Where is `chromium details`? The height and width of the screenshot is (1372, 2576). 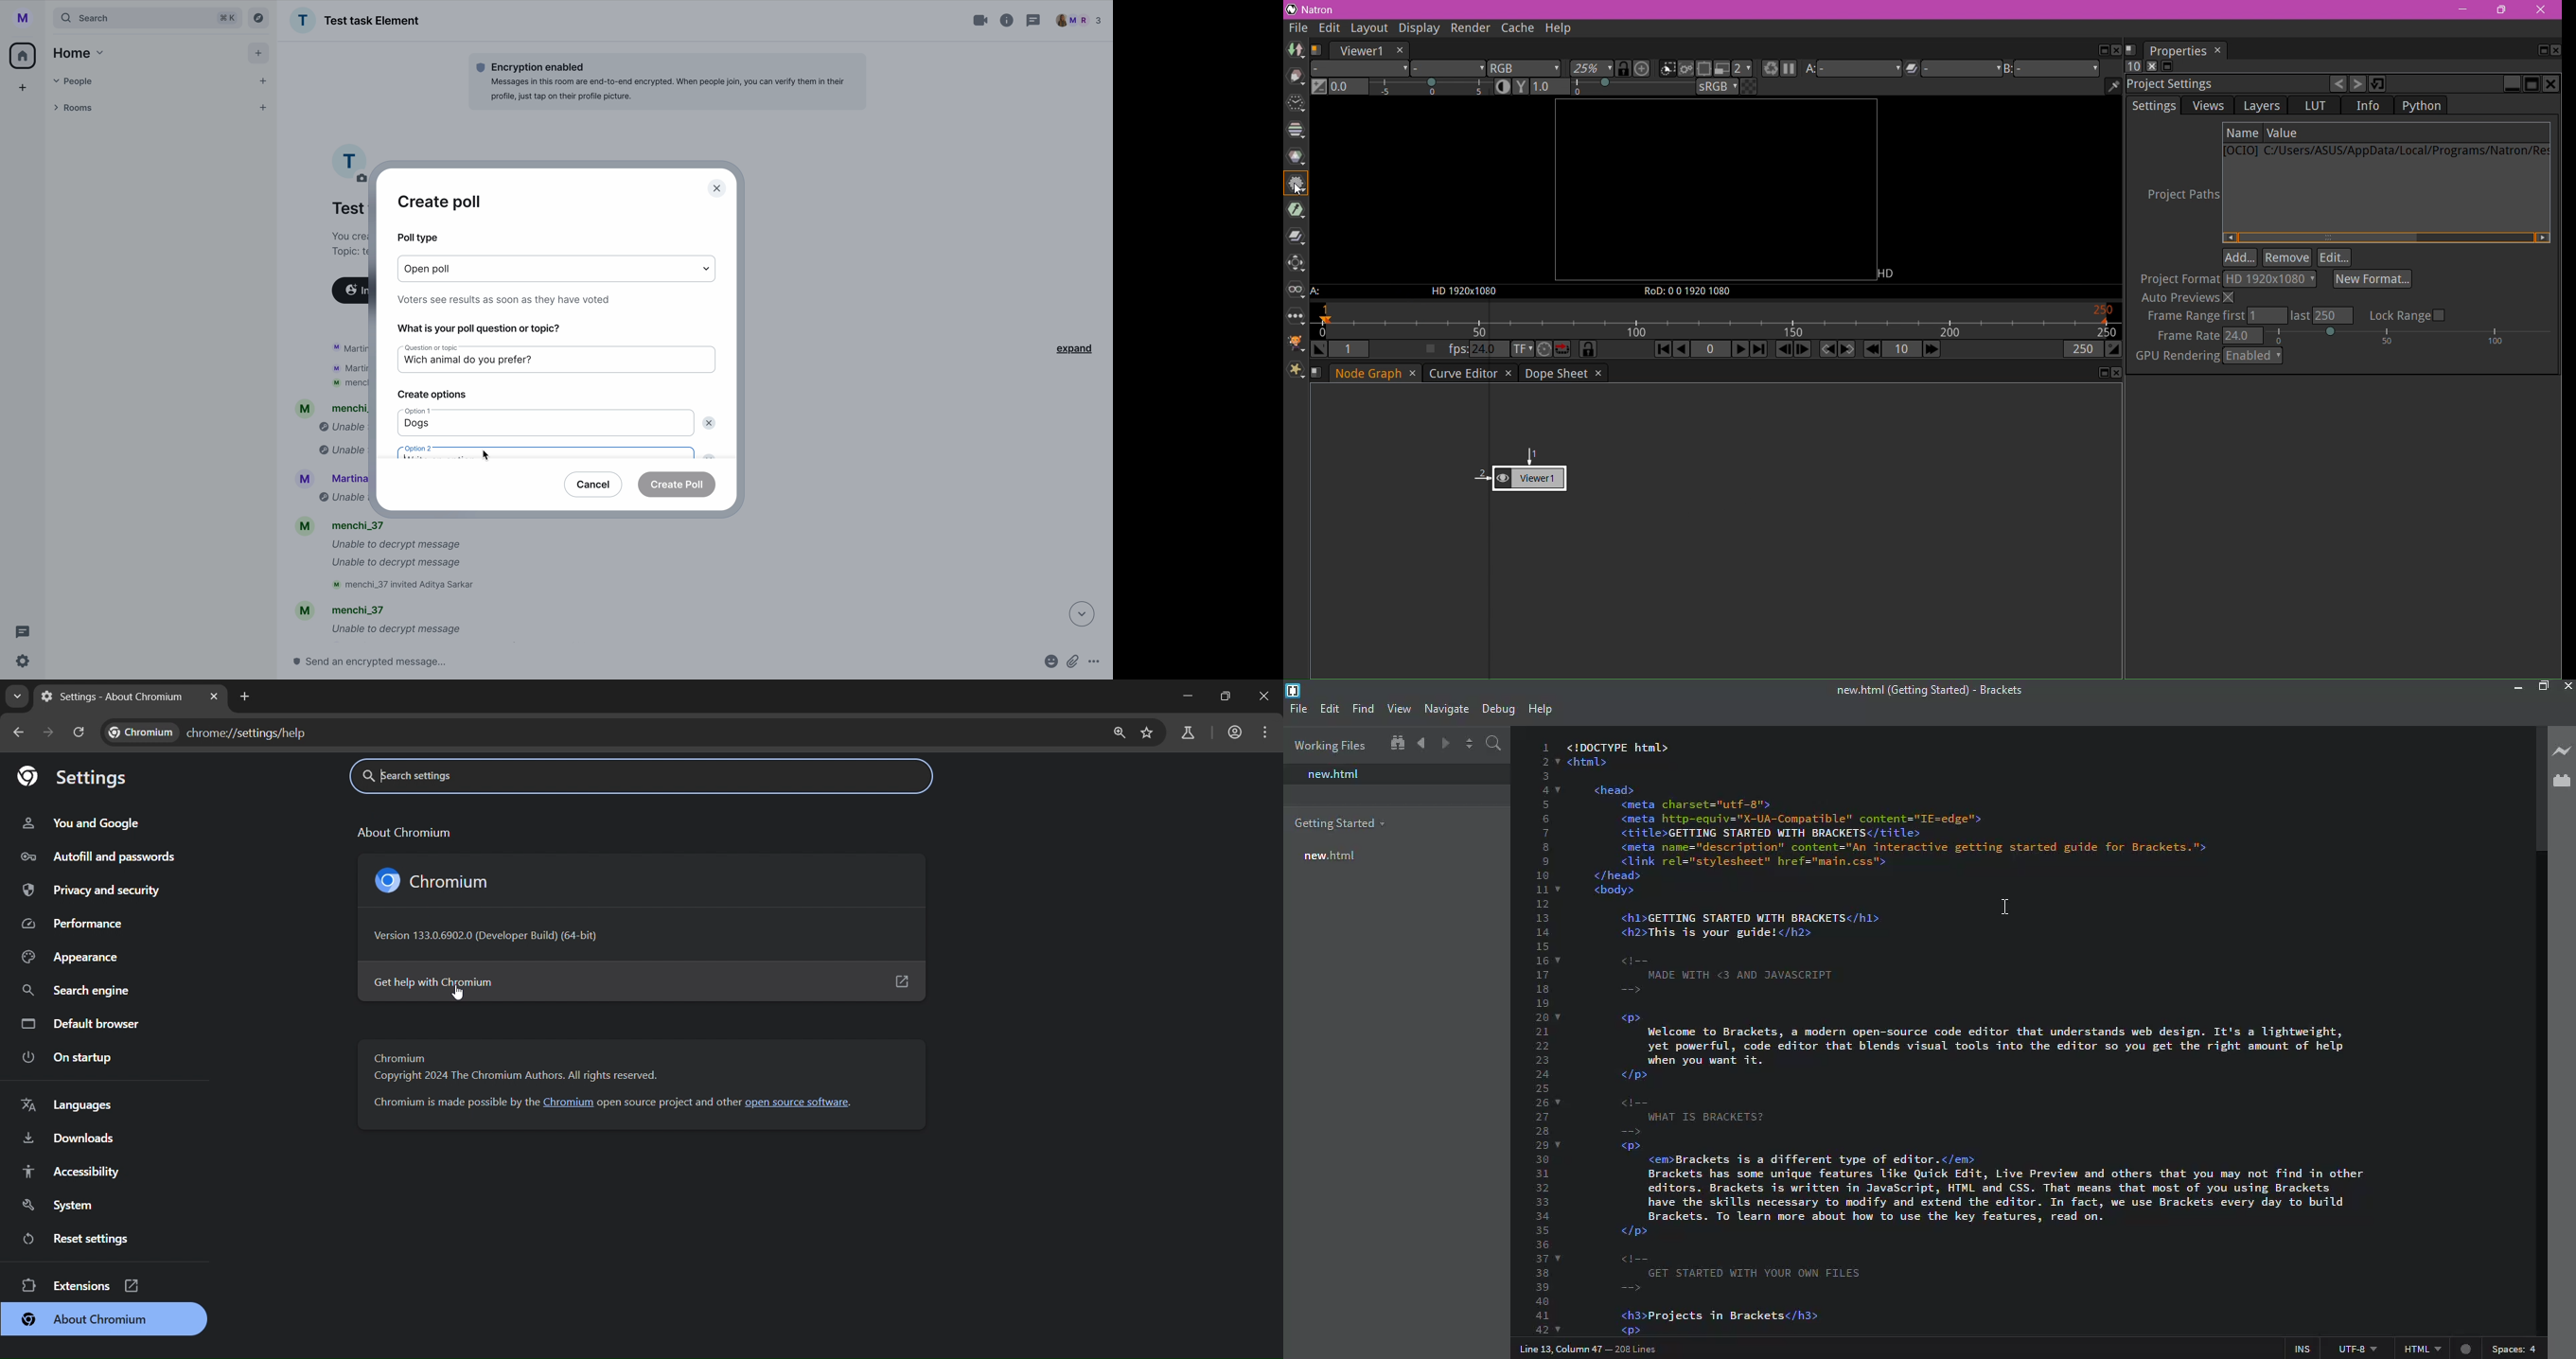
chromium details is located at coordinates (453, 1103).